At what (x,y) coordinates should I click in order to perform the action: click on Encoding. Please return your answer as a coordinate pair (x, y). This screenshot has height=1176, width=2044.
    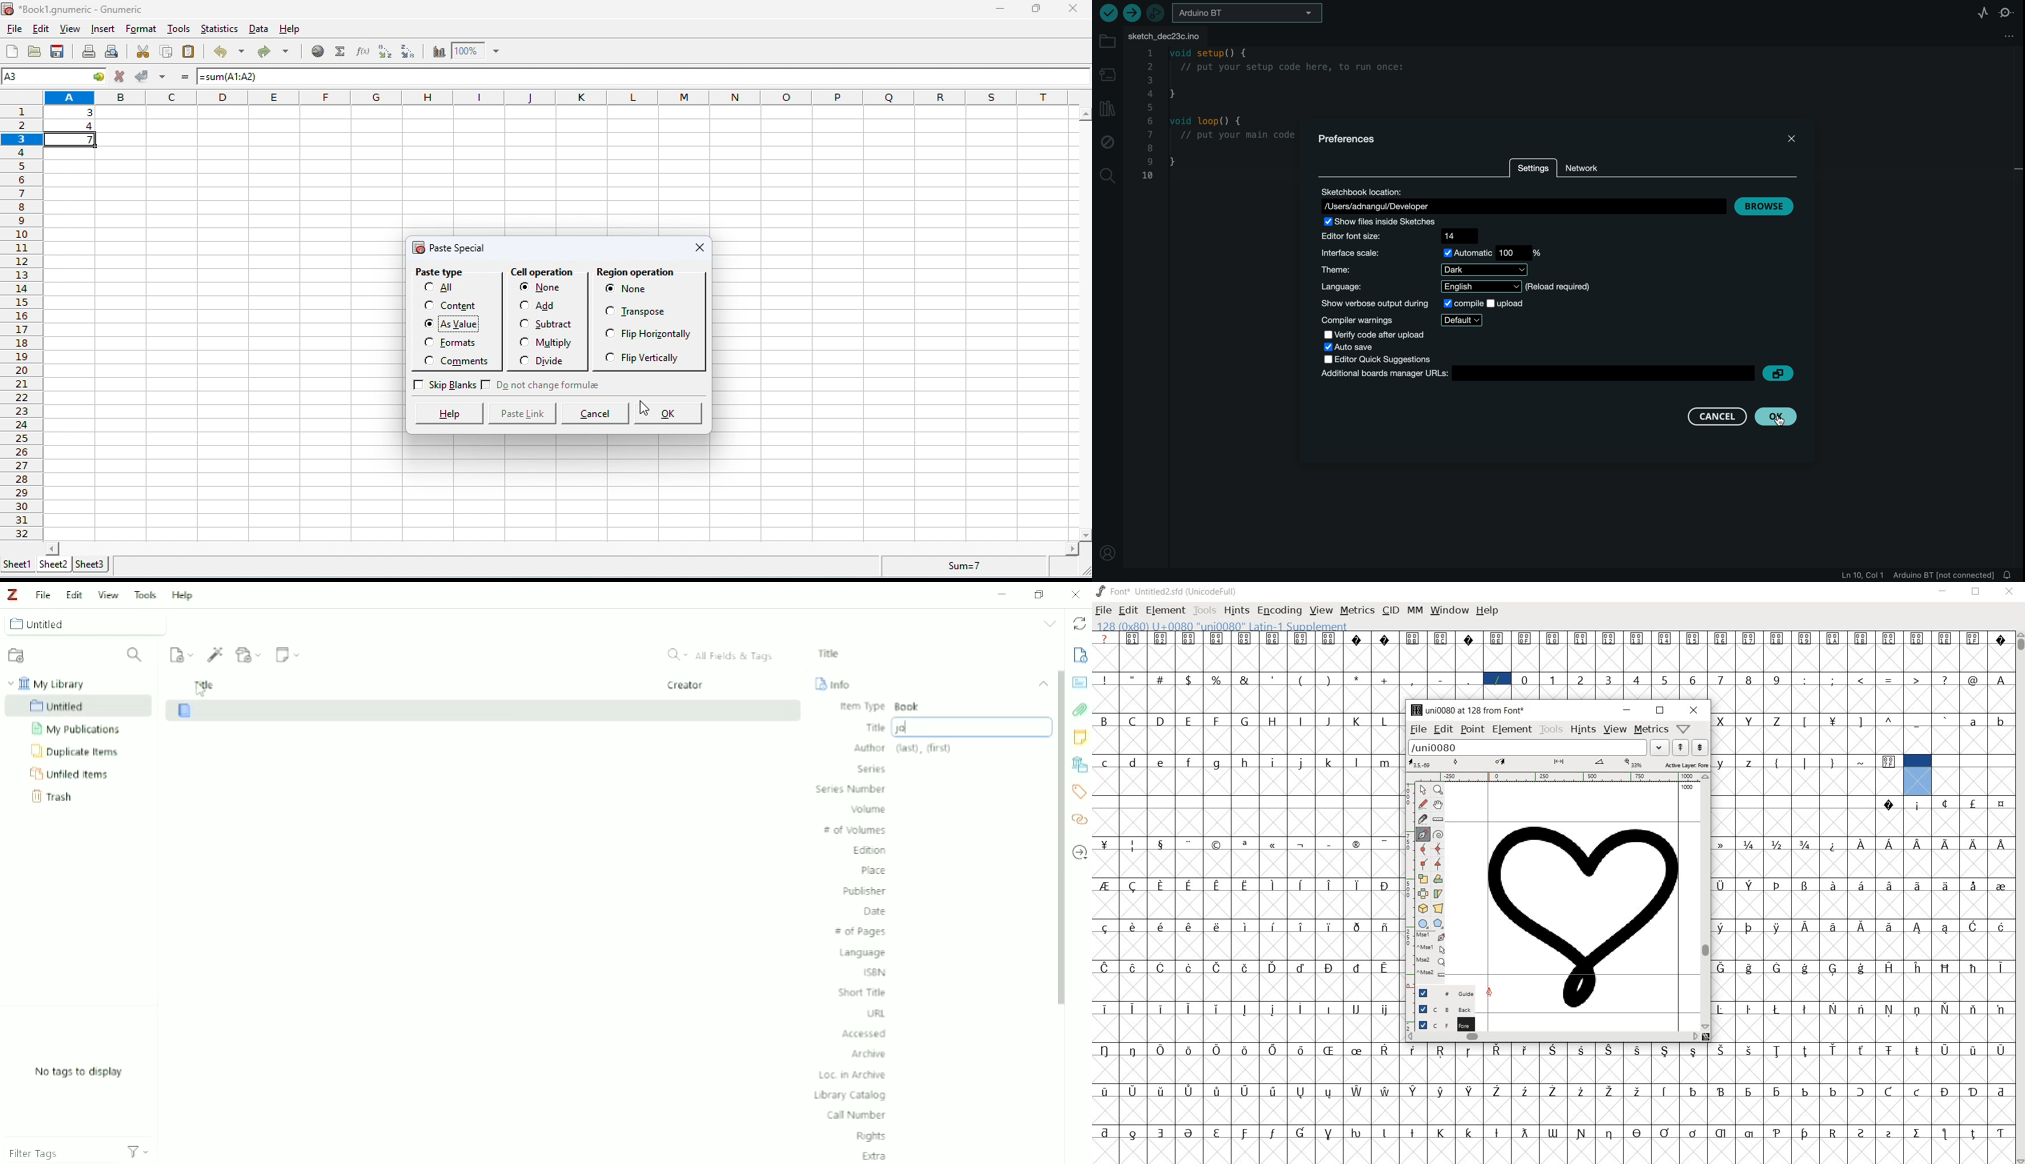
    Looking at the image, I should click on (1213, 590).